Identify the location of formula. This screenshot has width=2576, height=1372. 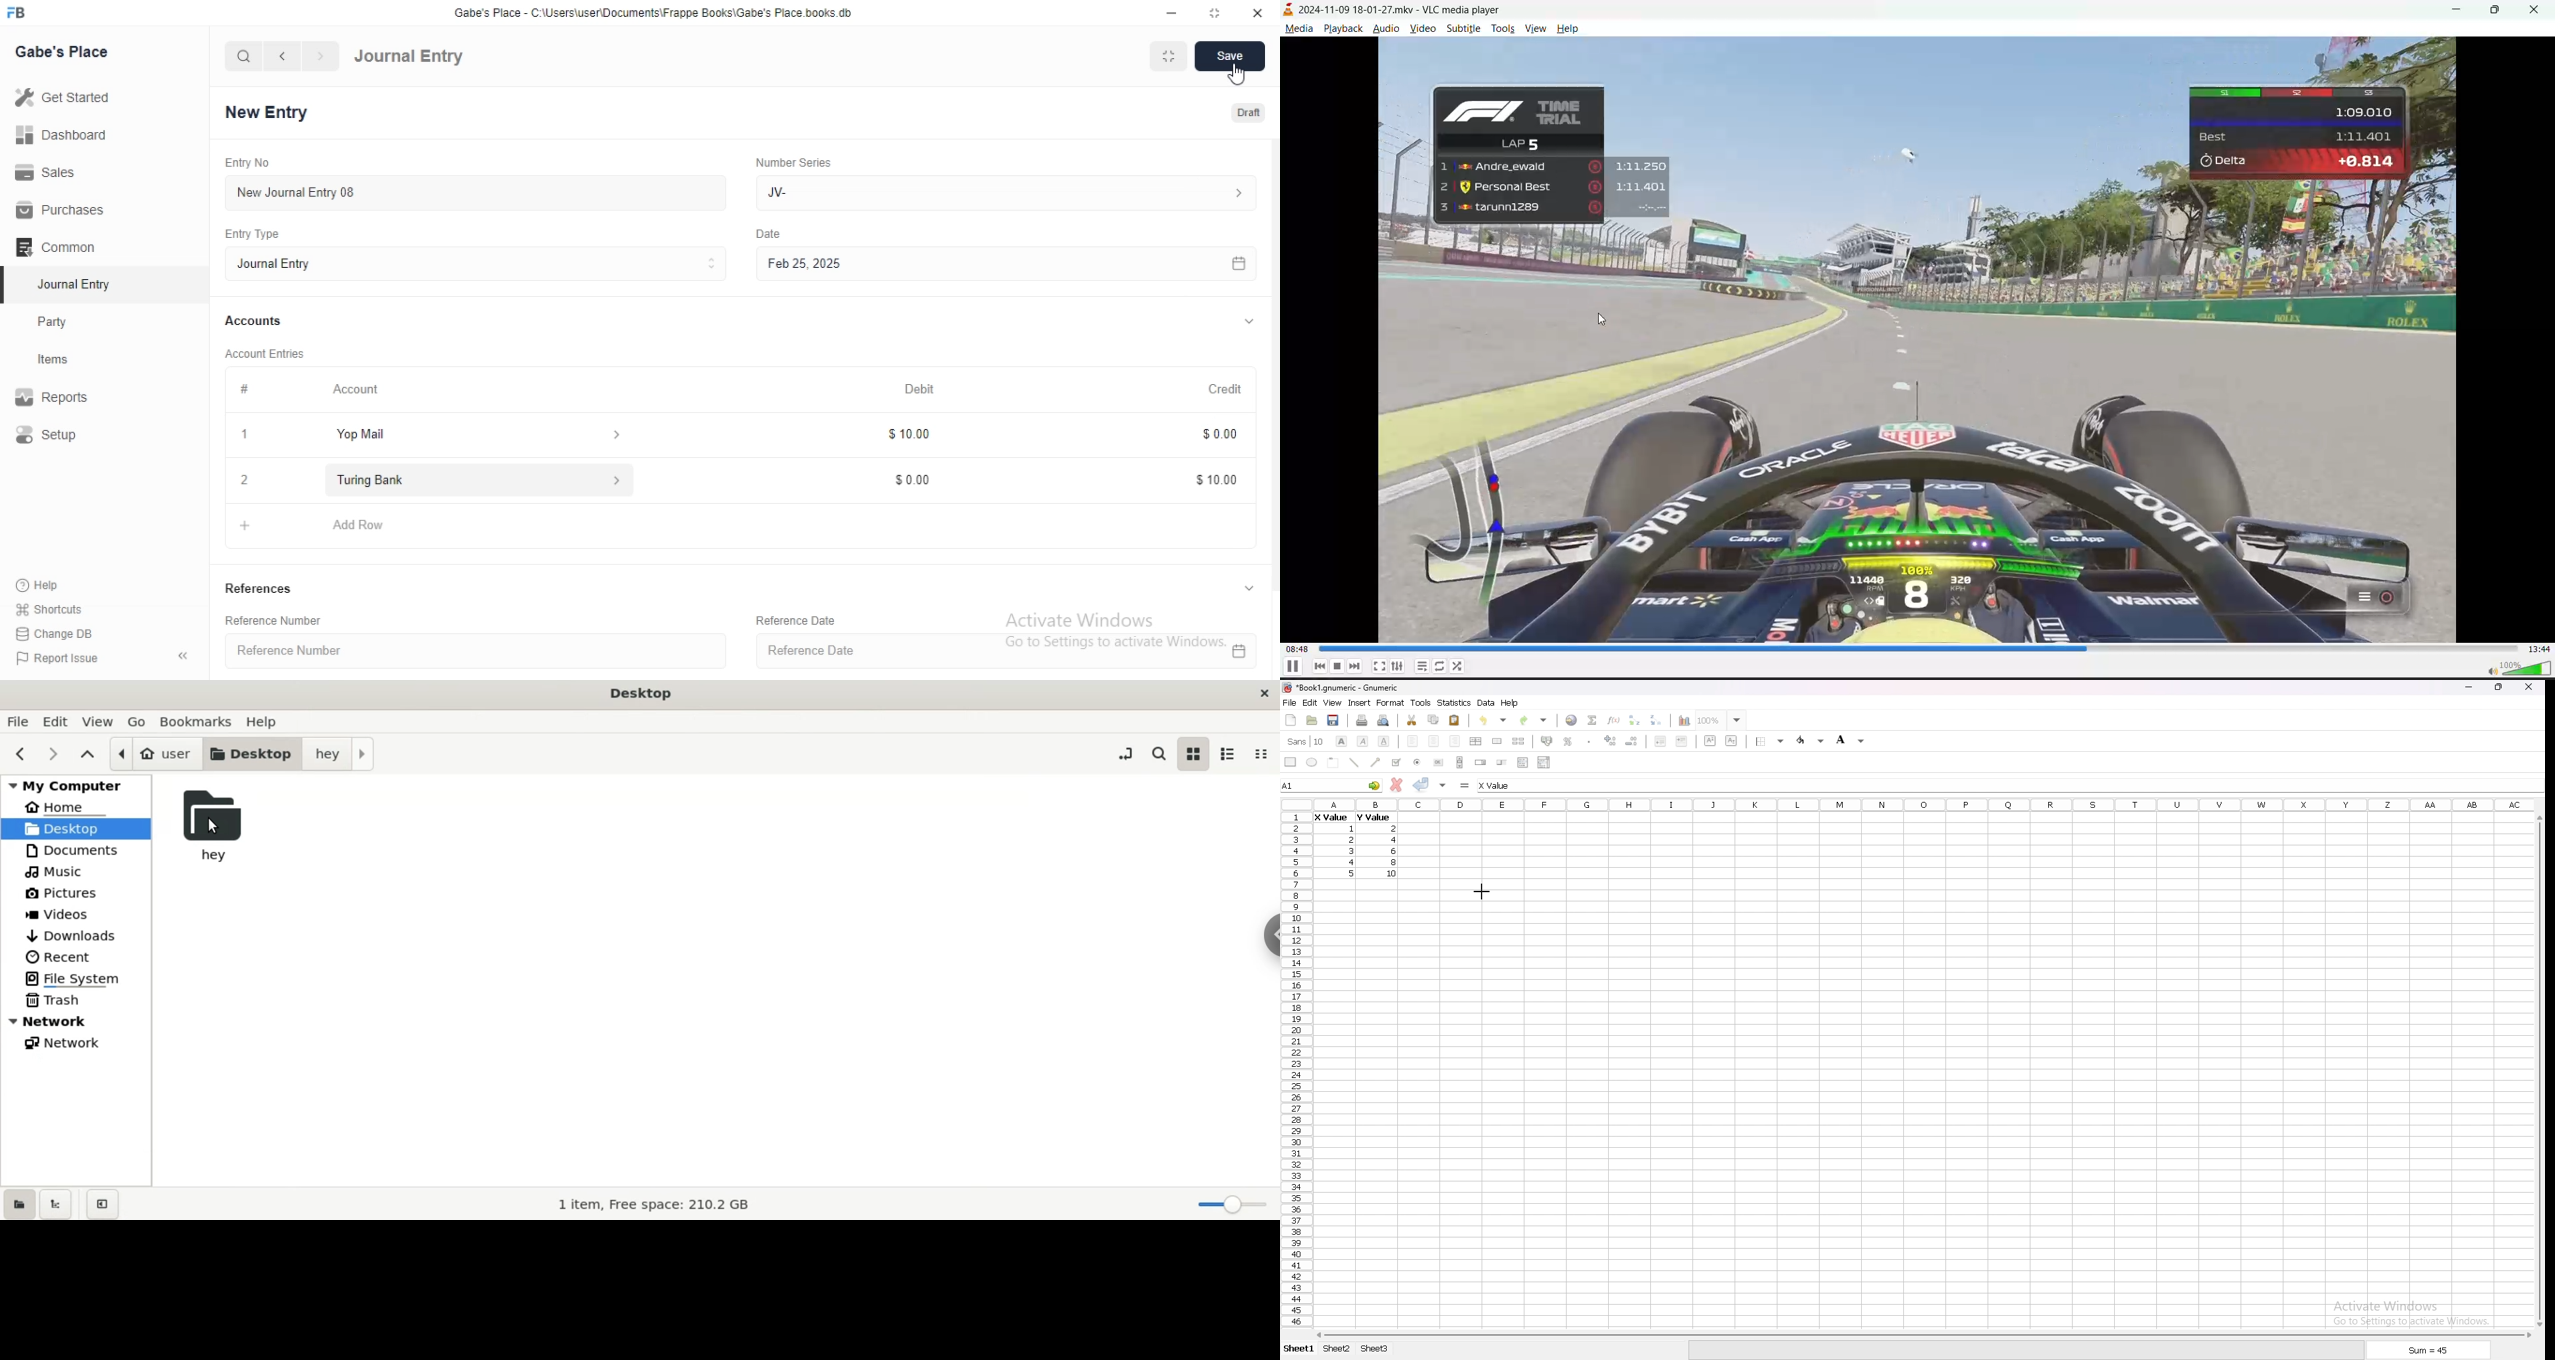
(1466, 785).